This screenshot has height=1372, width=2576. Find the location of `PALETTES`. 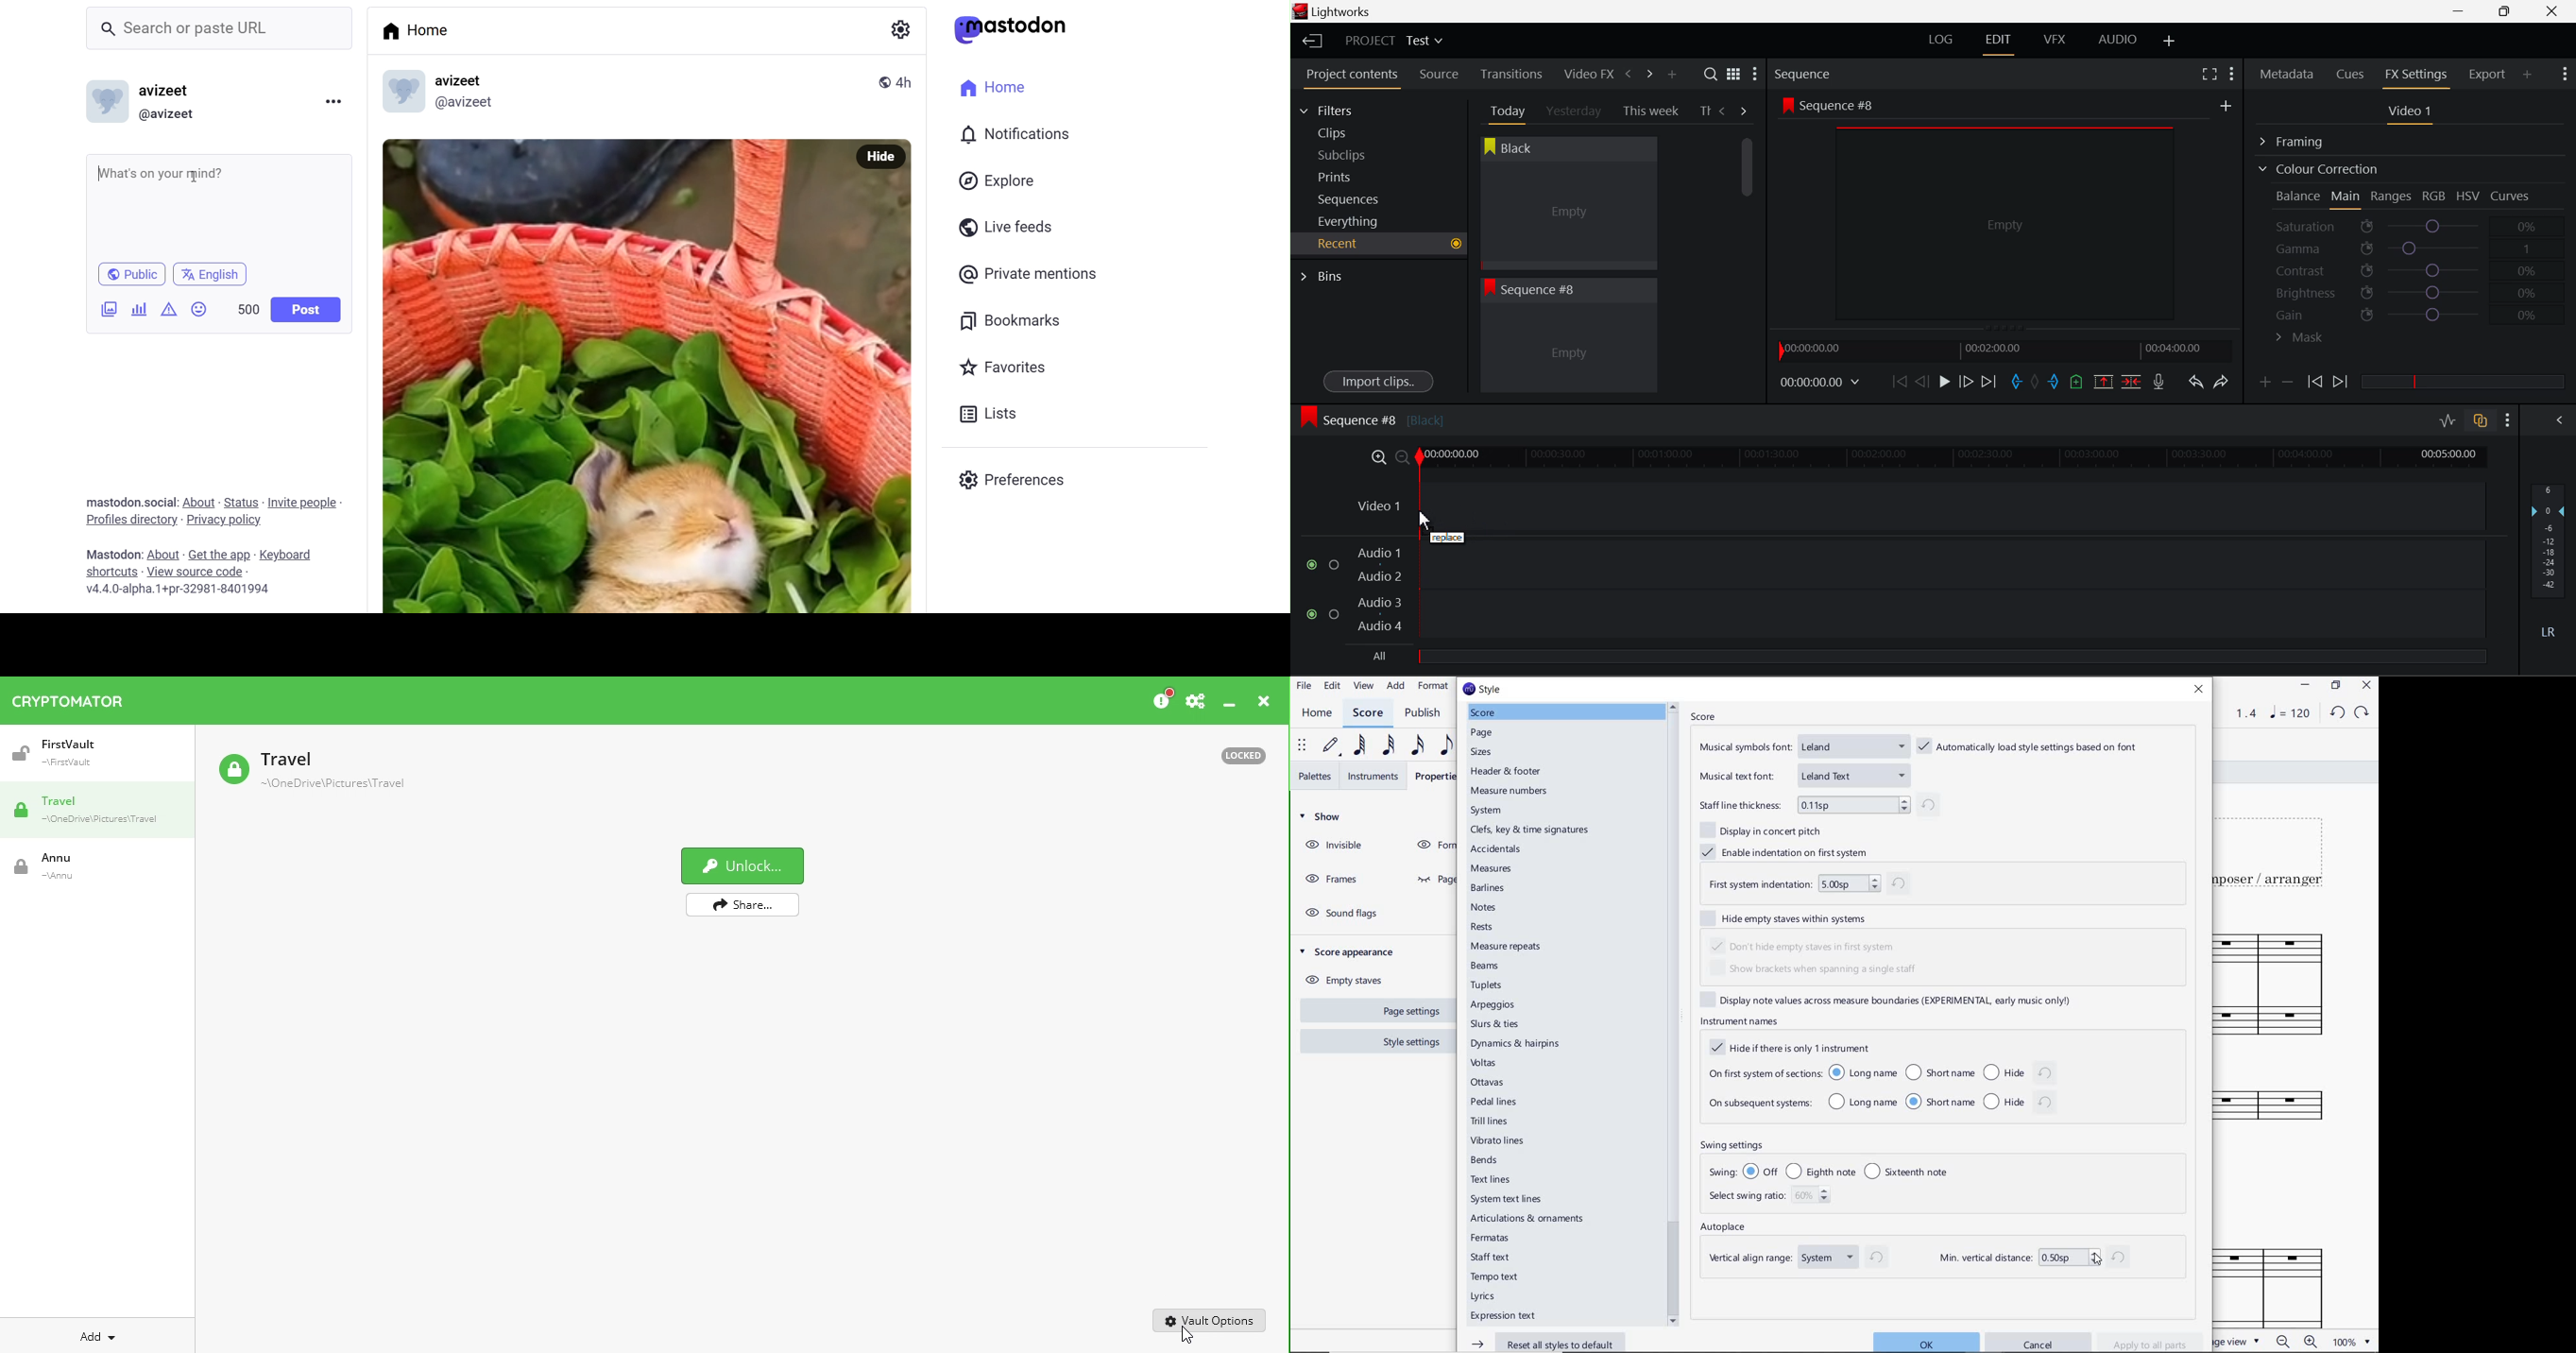

PALETTES is located at coordinates (1314, 776).